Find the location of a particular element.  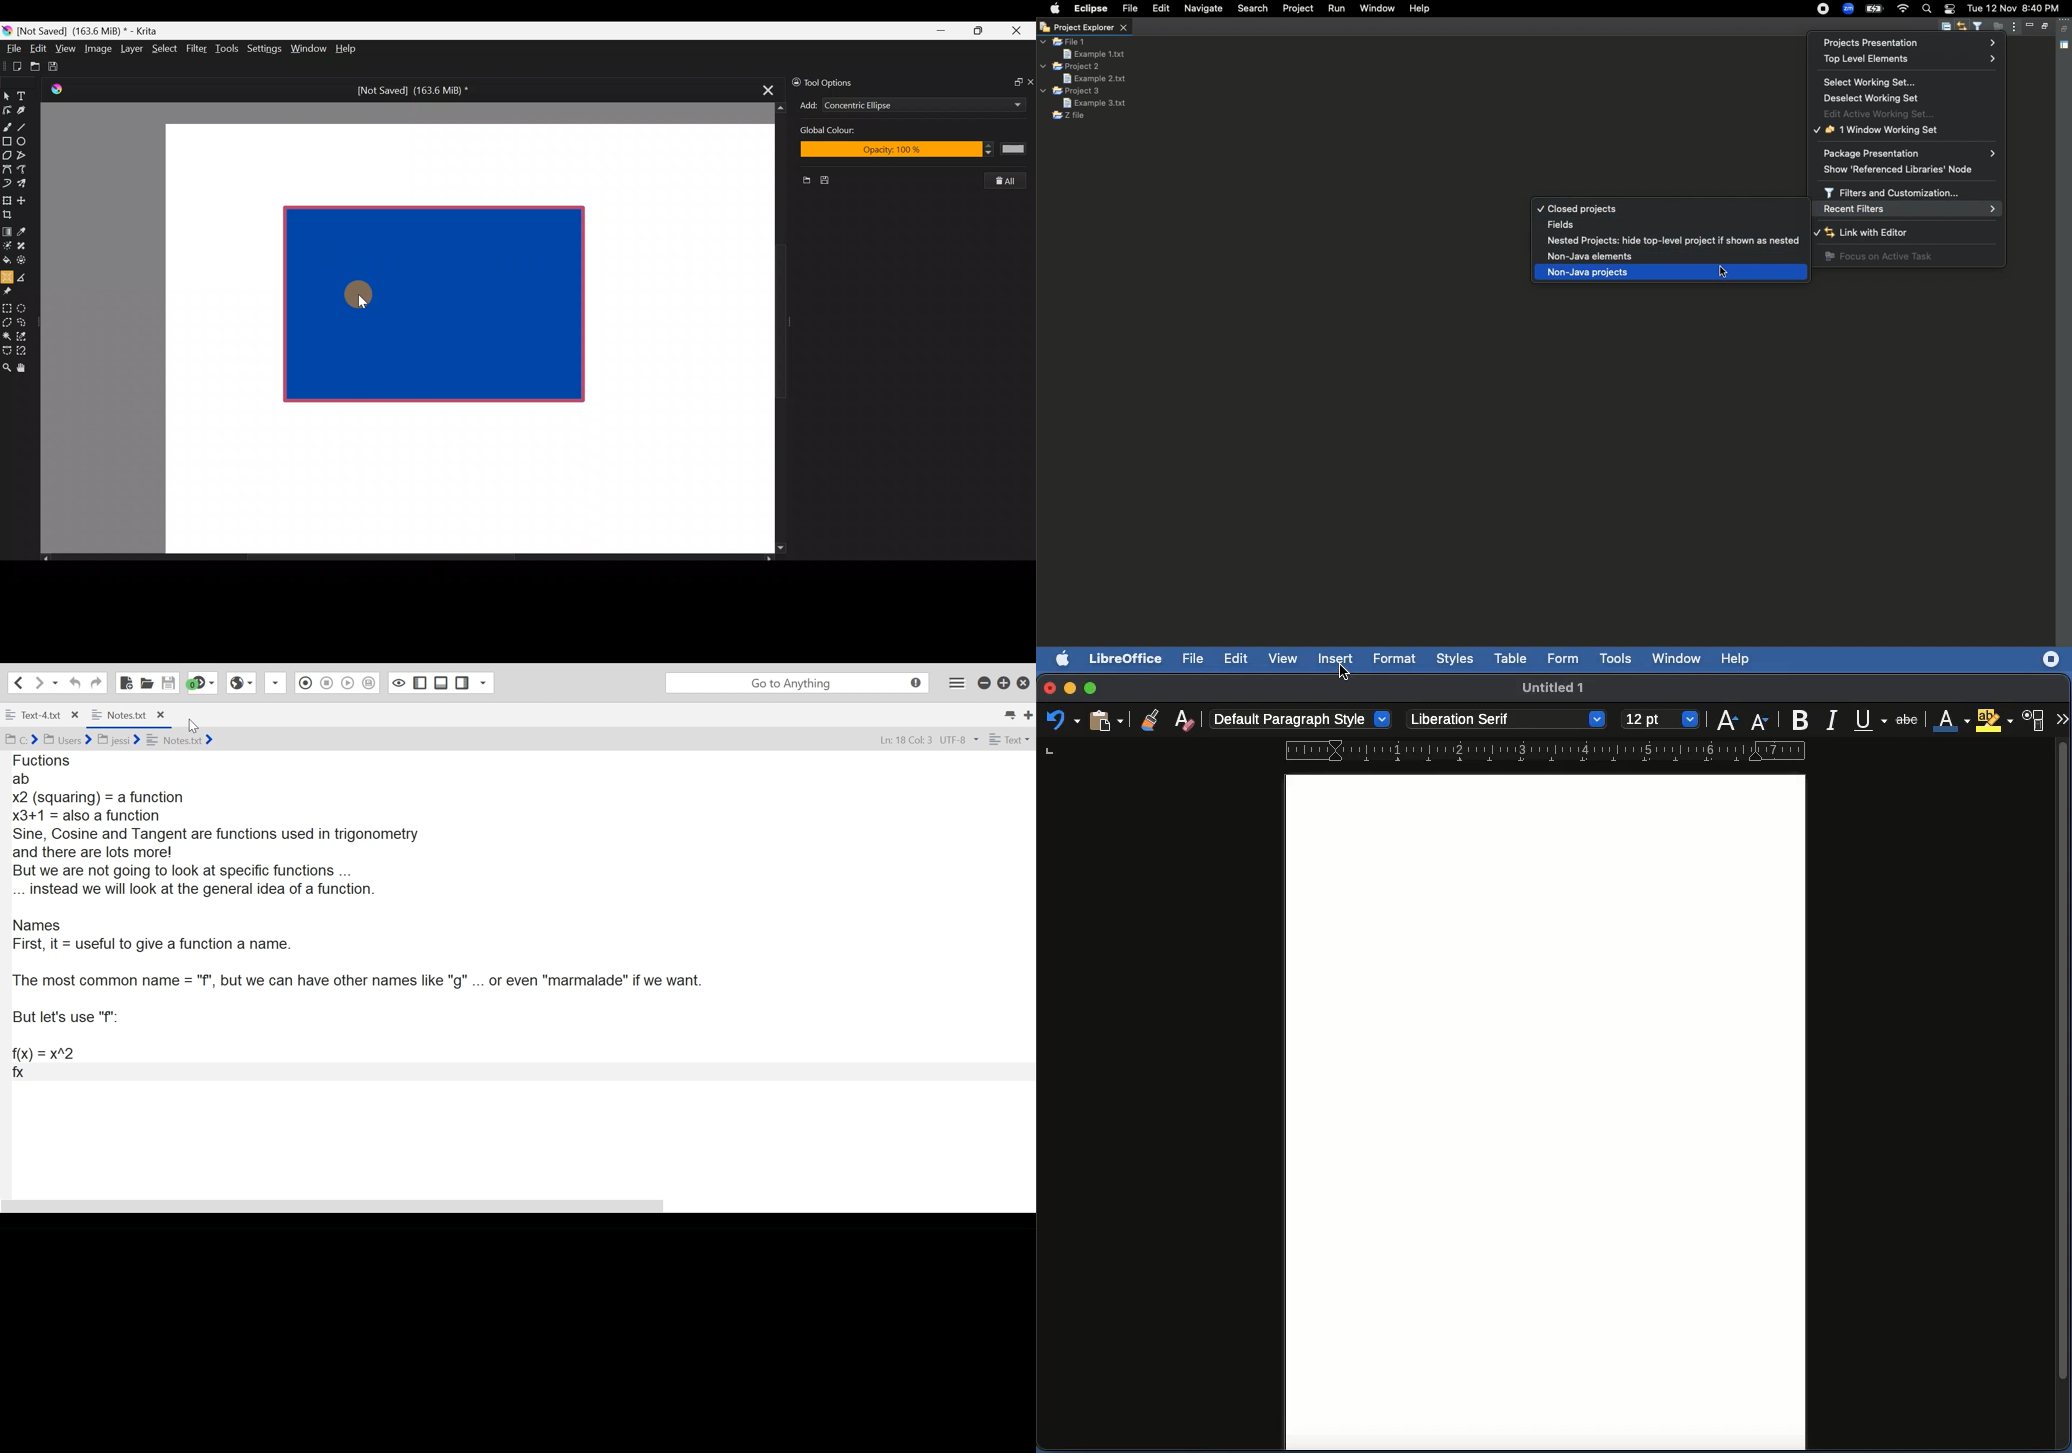

Highlighting color is located at coordinates (1993, 720).